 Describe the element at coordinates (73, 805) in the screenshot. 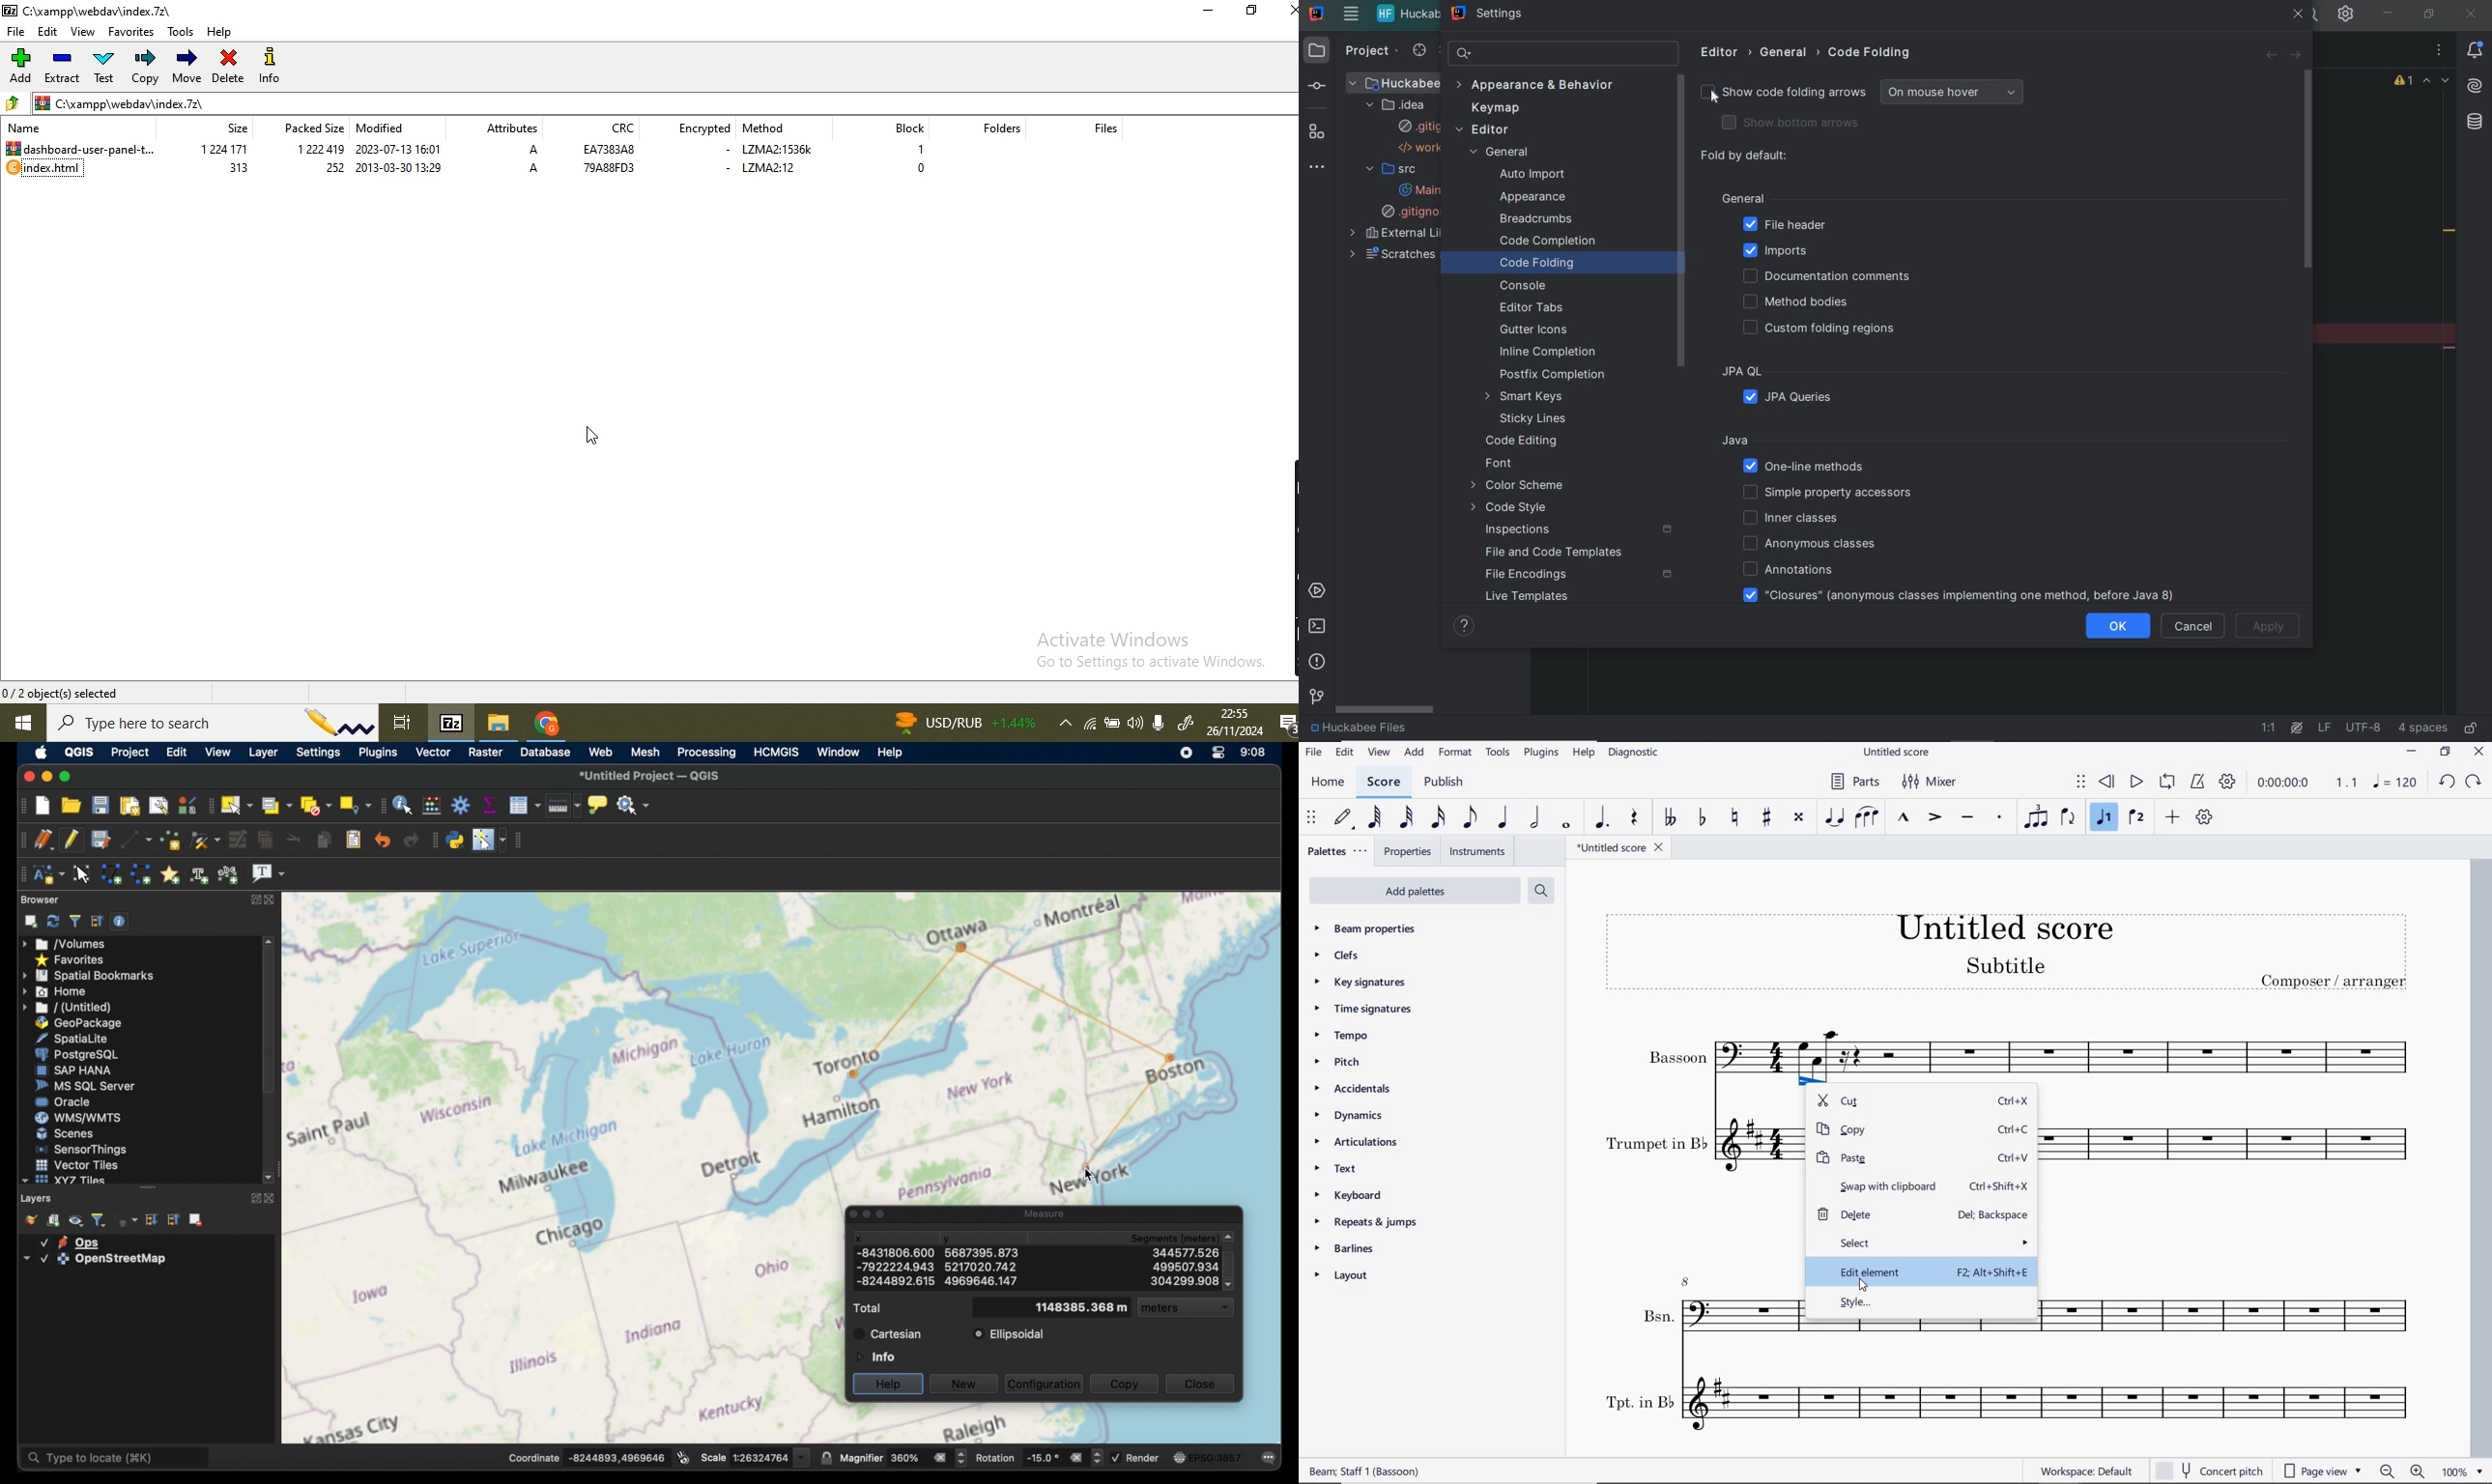

I see `open project` at that location.